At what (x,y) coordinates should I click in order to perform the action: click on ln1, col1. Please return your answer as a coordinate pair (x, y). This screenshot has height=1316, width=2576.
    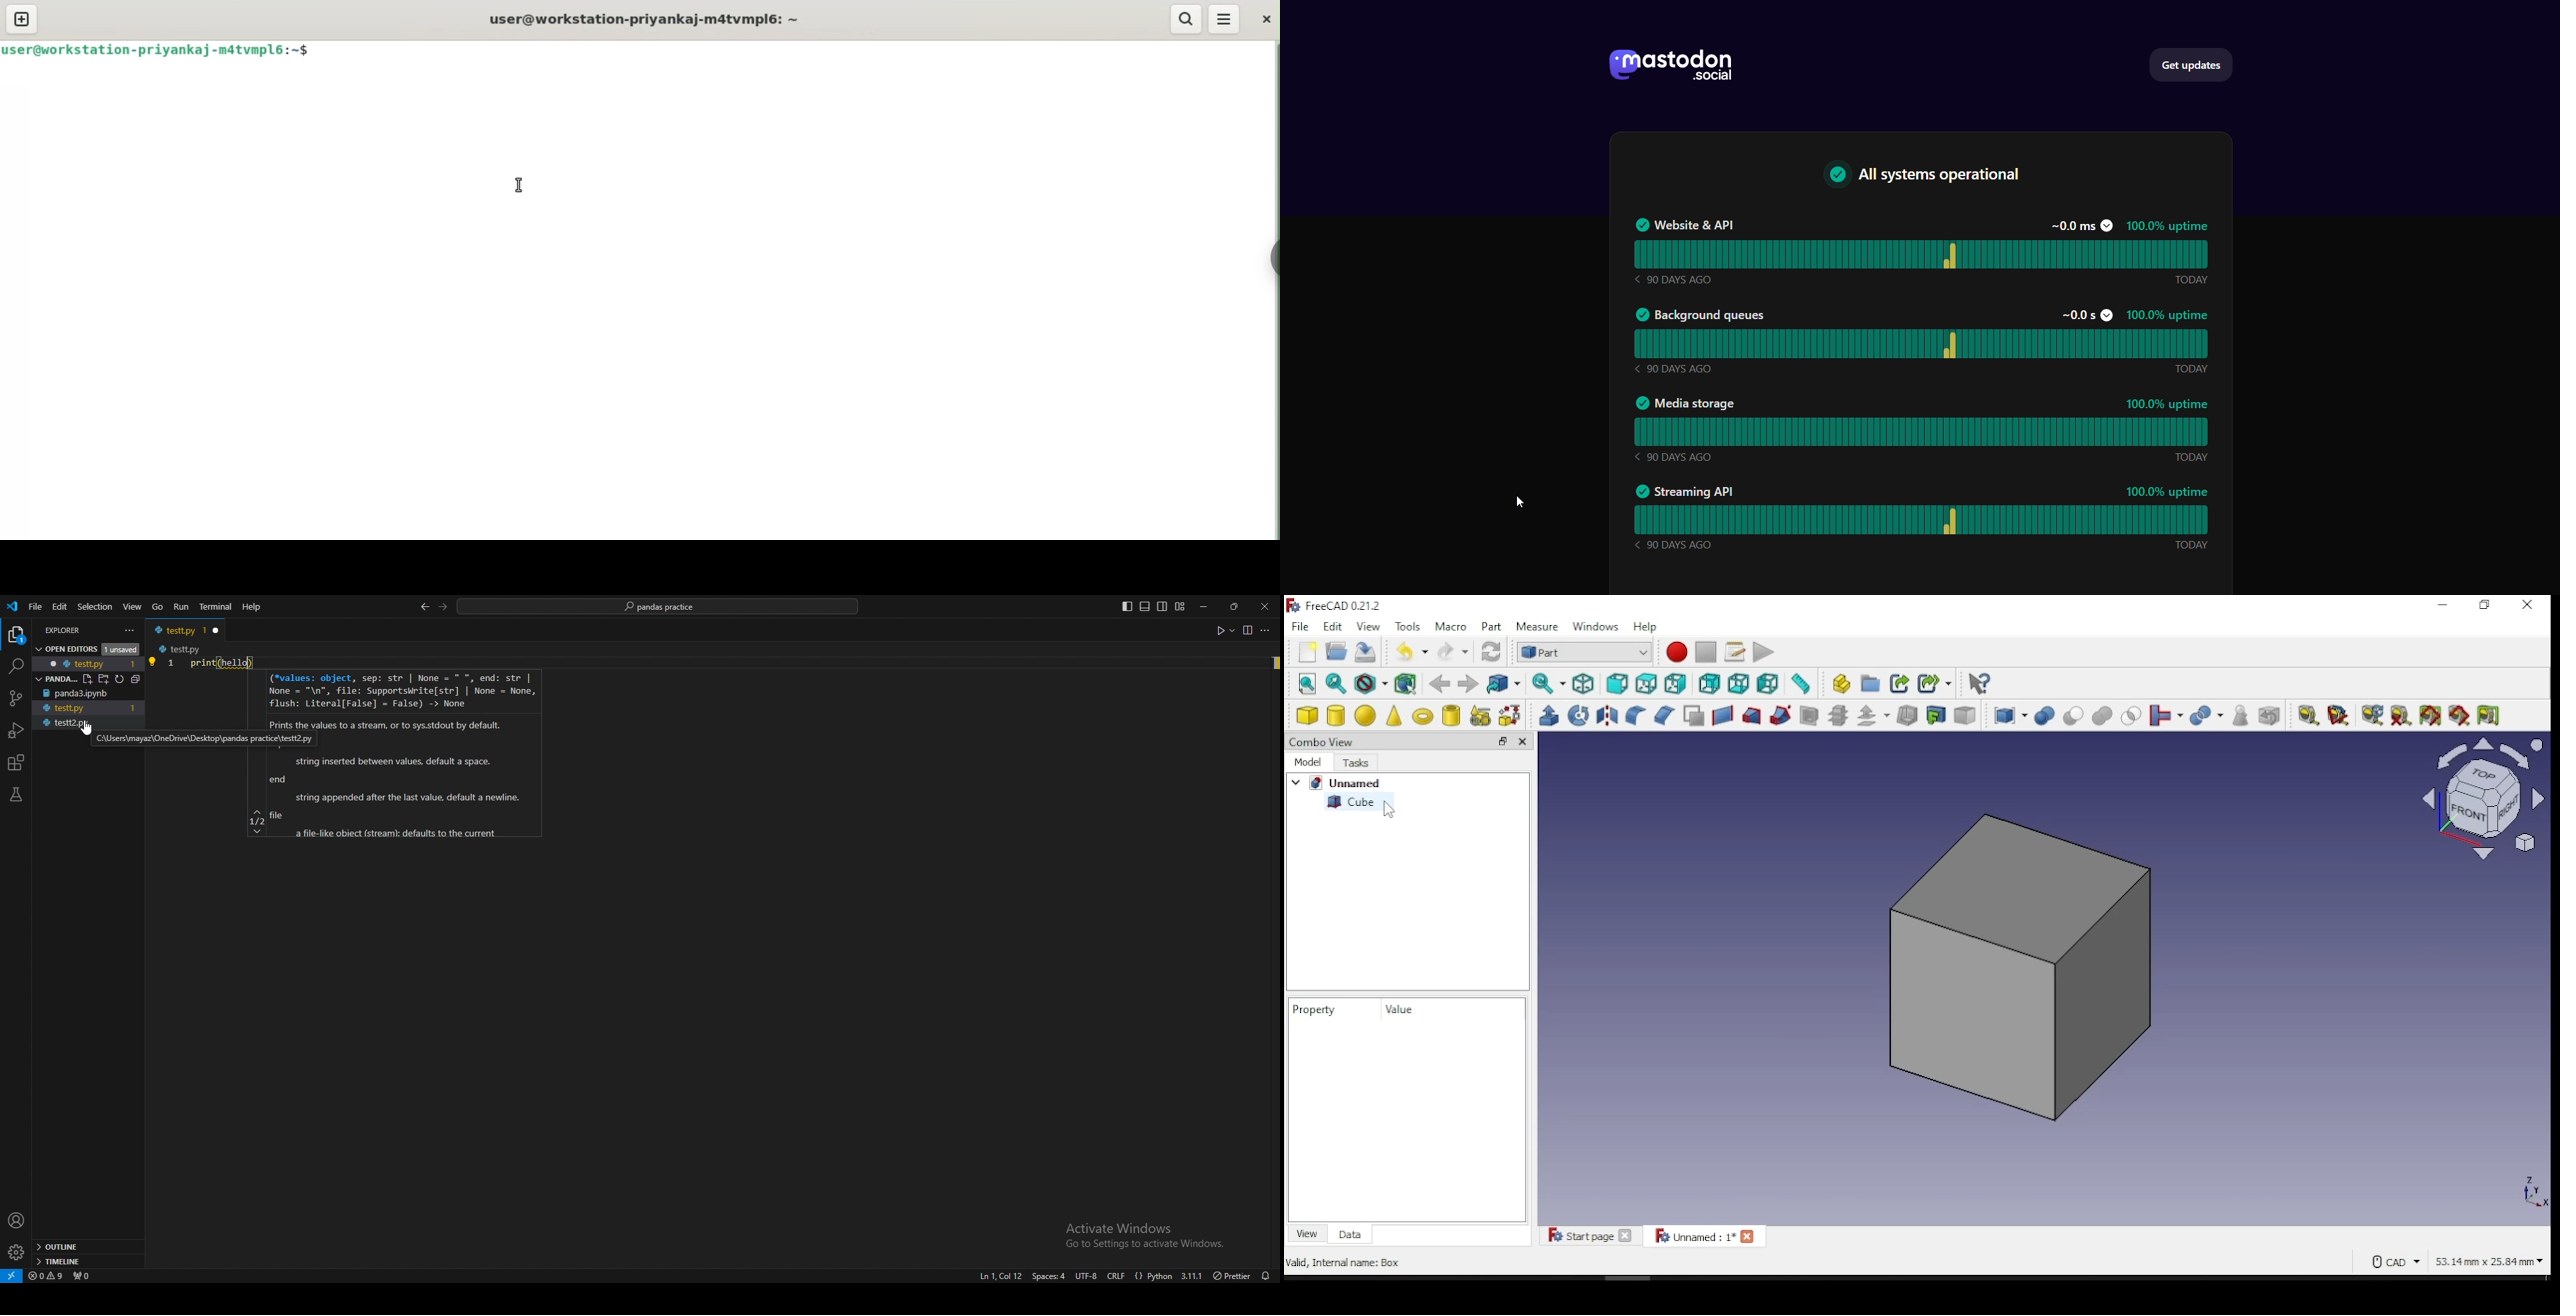
    Looking at the image, I should click on (997, 1276).